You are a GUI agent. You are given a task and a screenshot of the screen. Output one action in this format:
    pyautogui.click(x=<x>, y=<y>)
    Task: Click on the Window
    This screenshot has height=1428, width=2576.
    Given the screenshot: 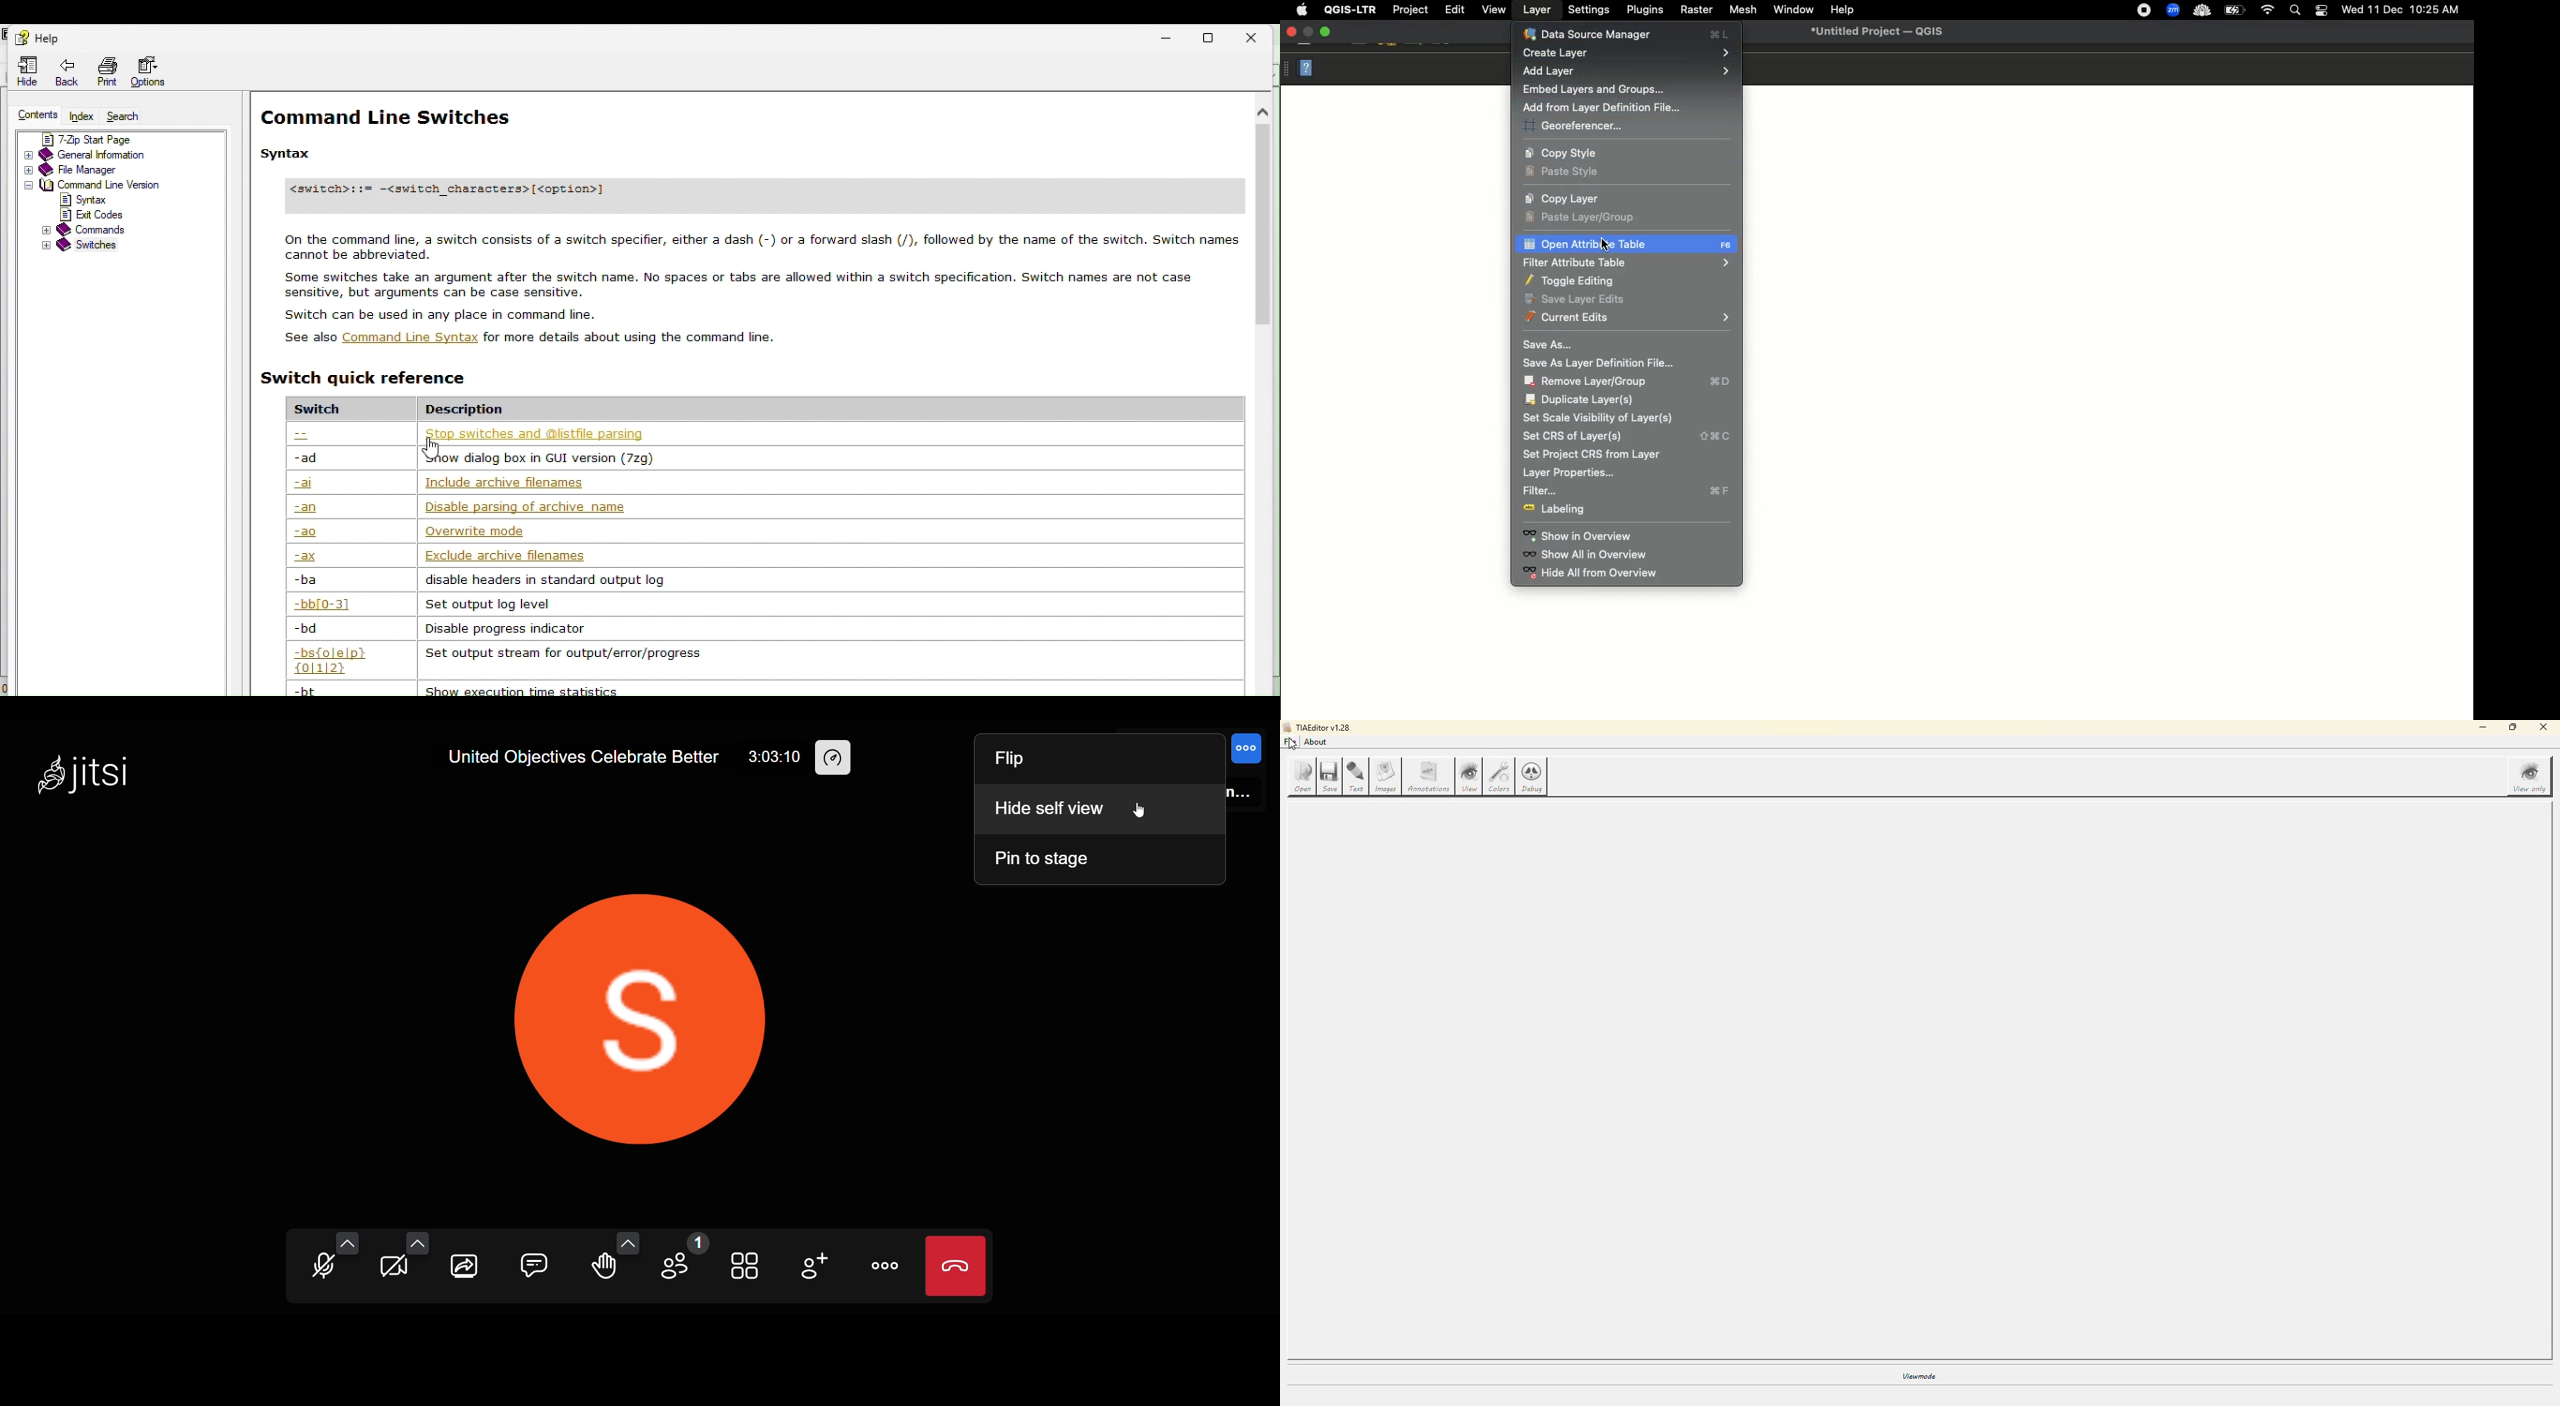 What is the action you would take?
    pyautogui.click(x=1791, y=8)
    